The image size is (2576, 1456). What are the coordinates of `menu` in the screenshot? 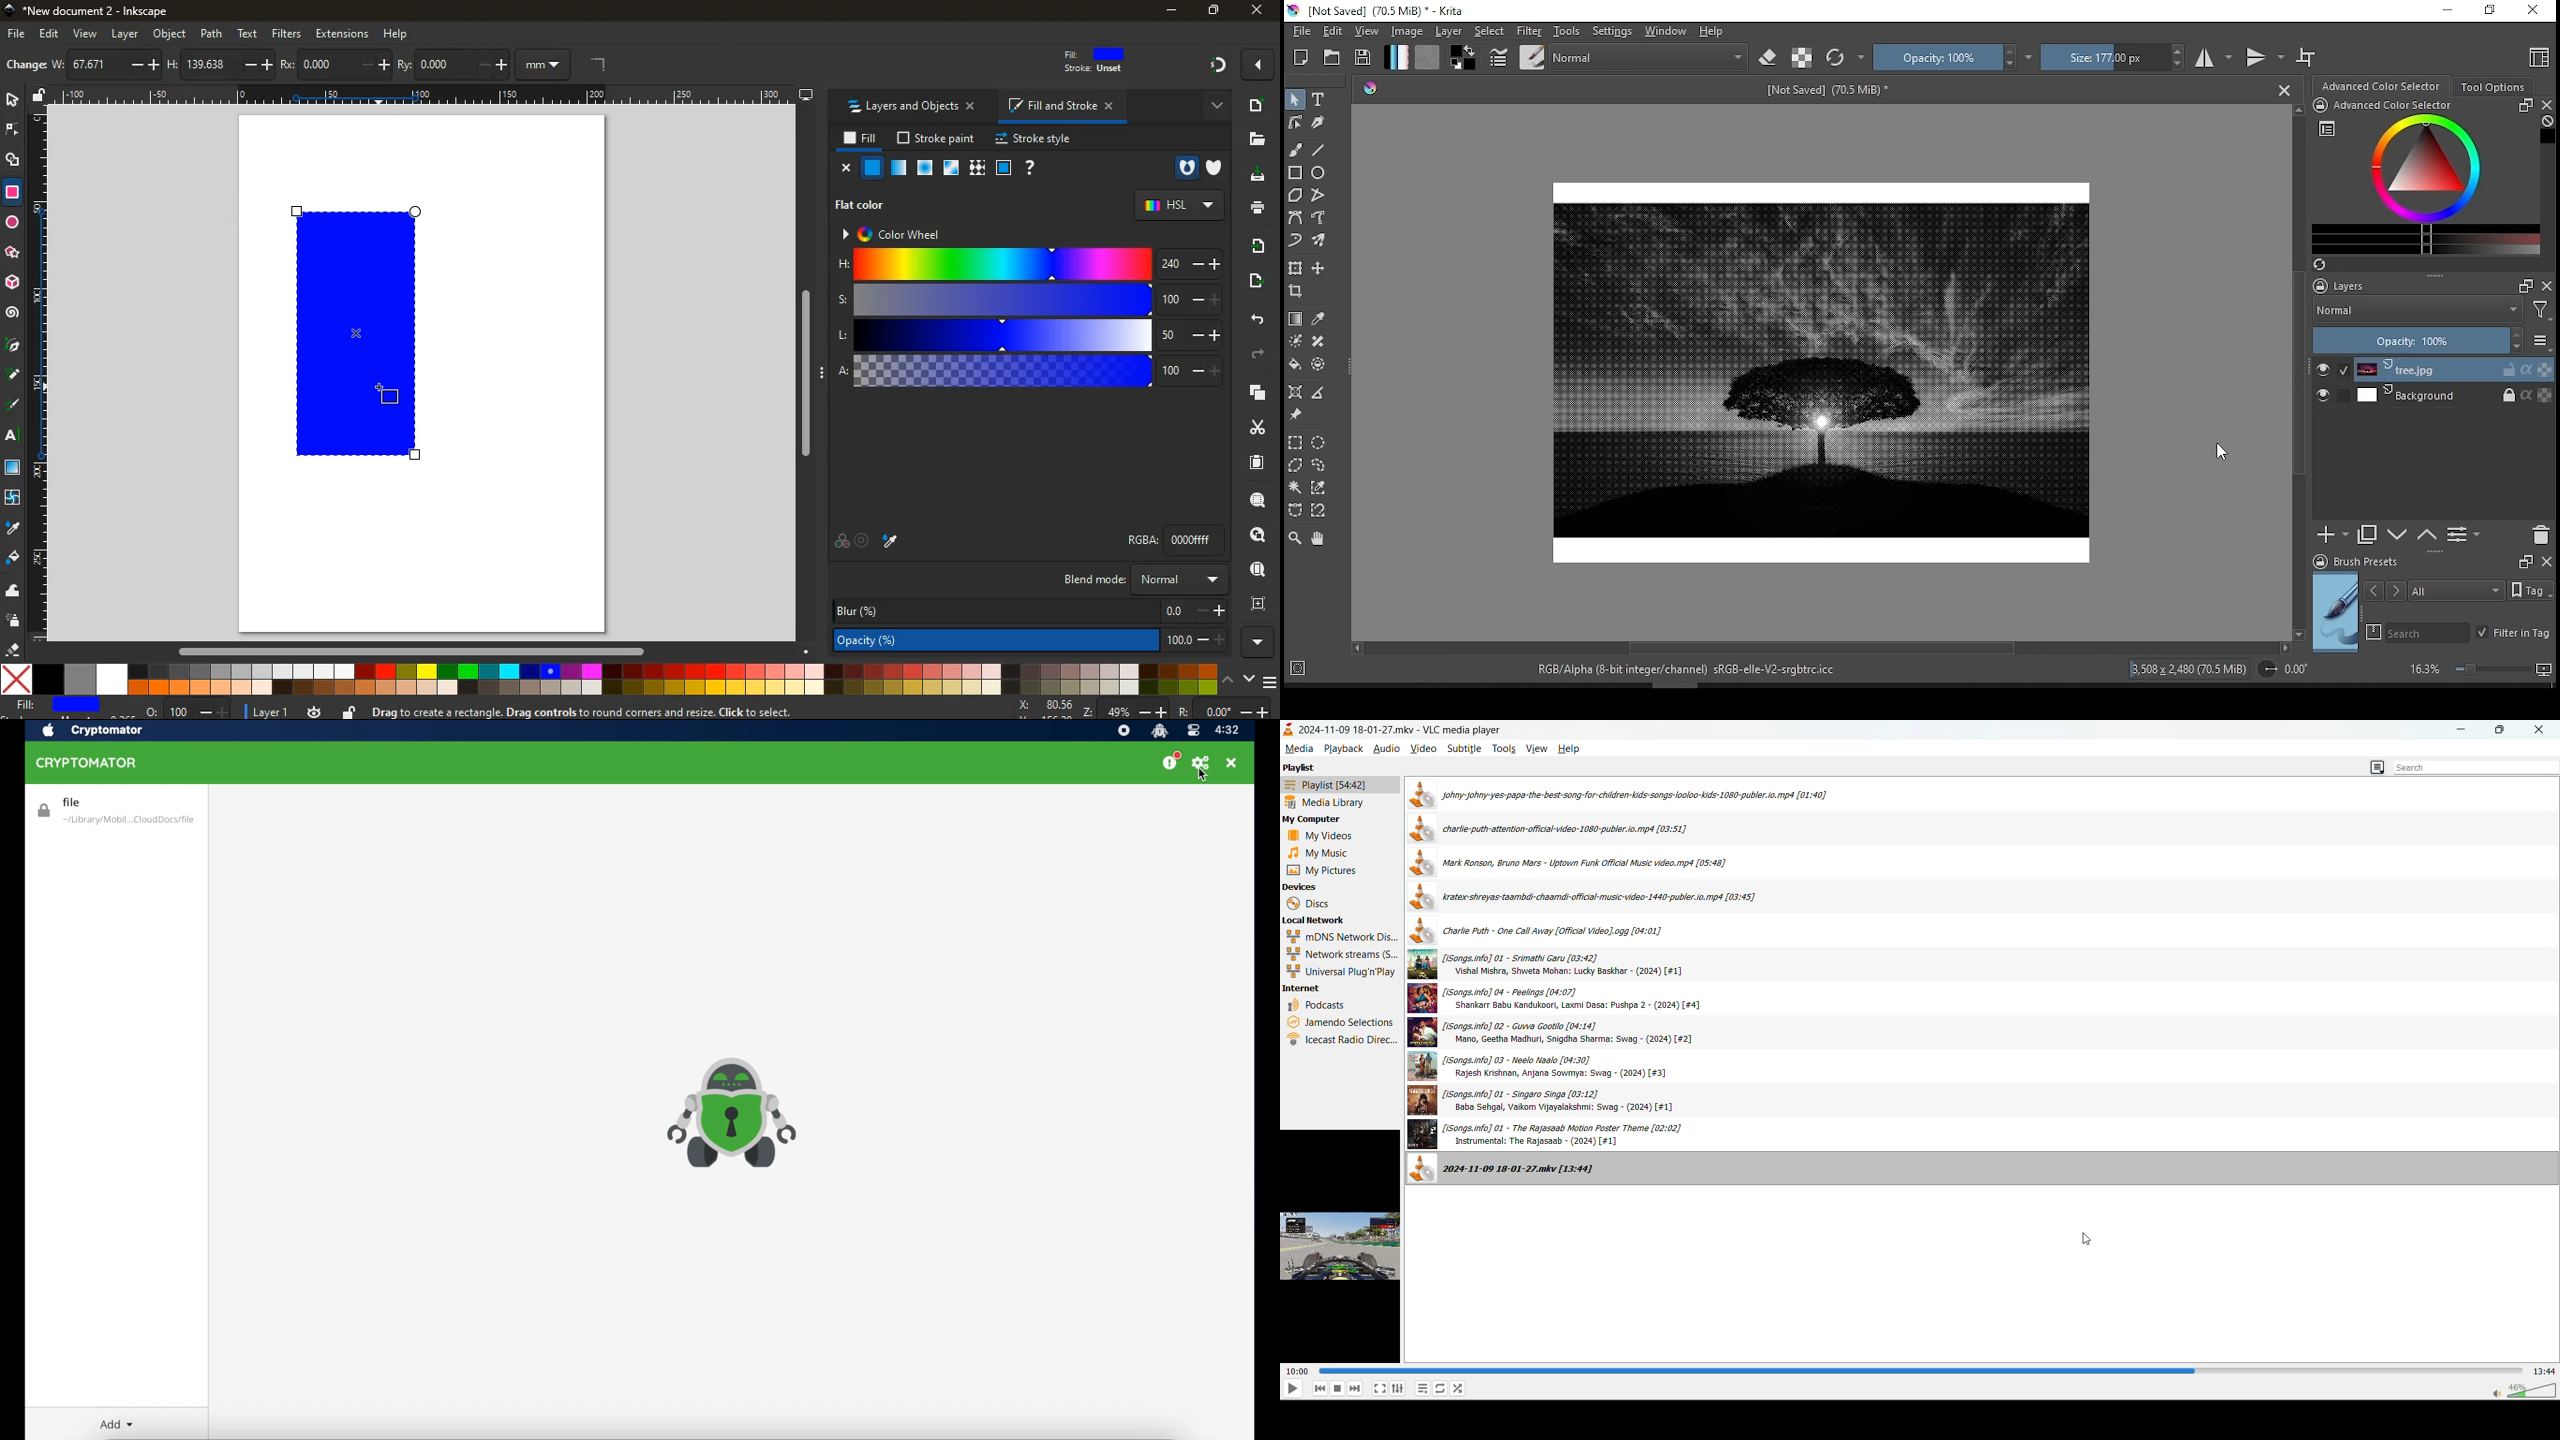 It's located at (1269, 683).